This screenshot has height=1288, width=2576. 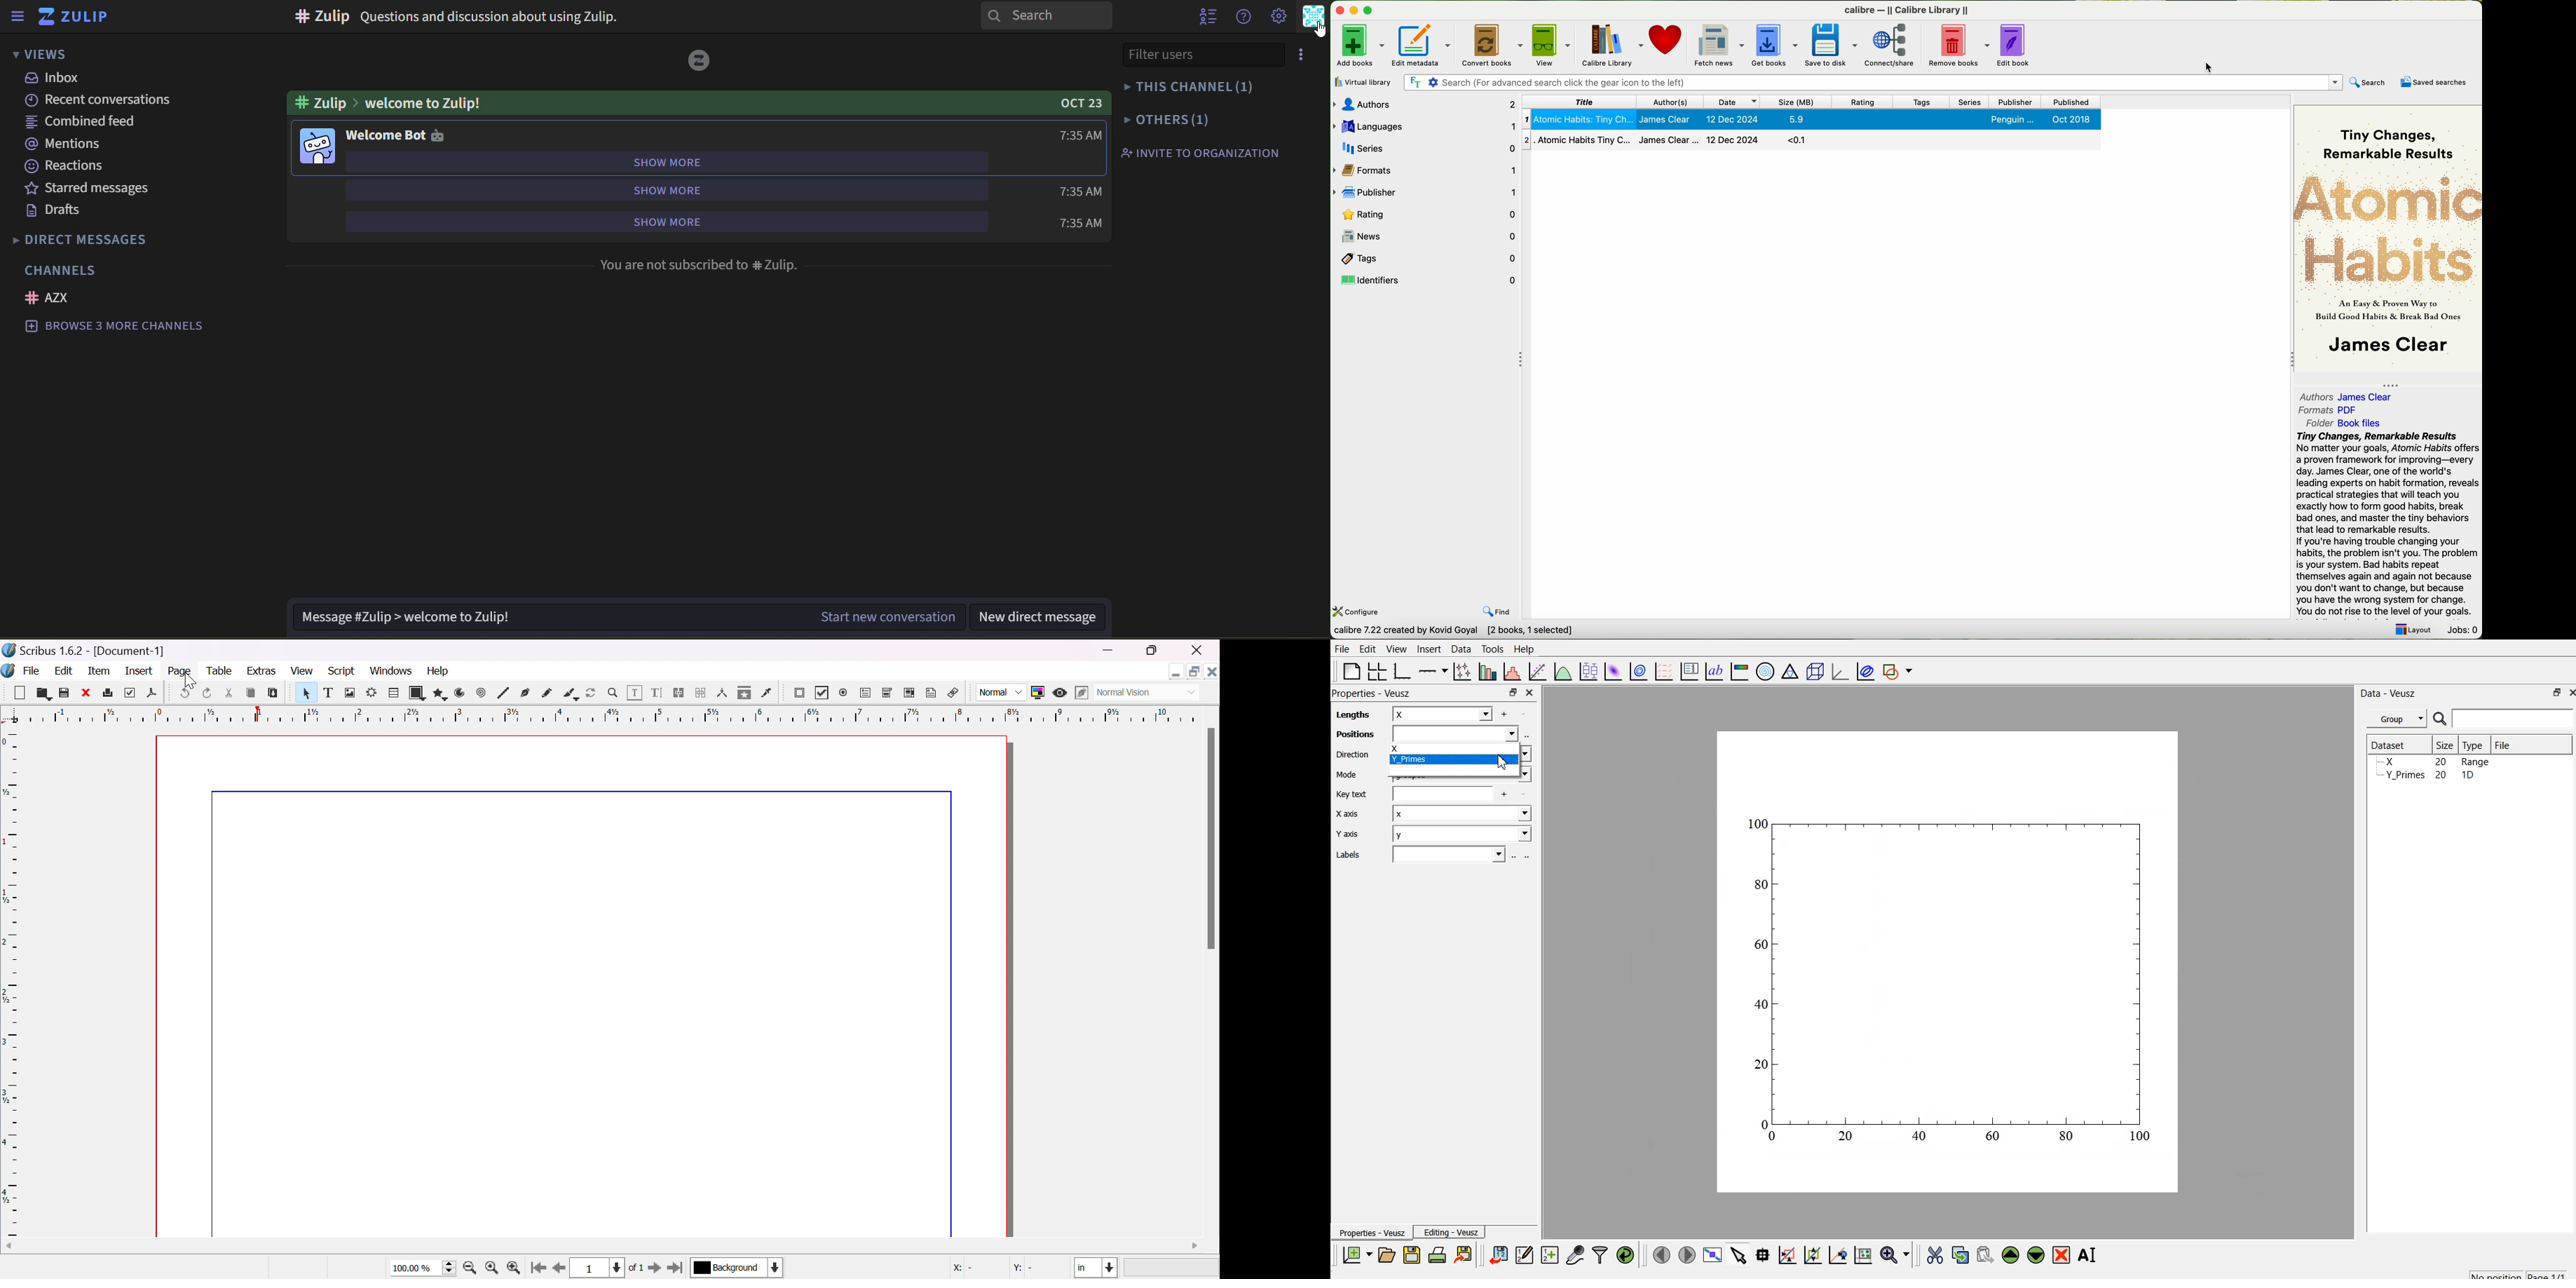 I want to click on capture a dataset, so click(x=1575, y=1254).